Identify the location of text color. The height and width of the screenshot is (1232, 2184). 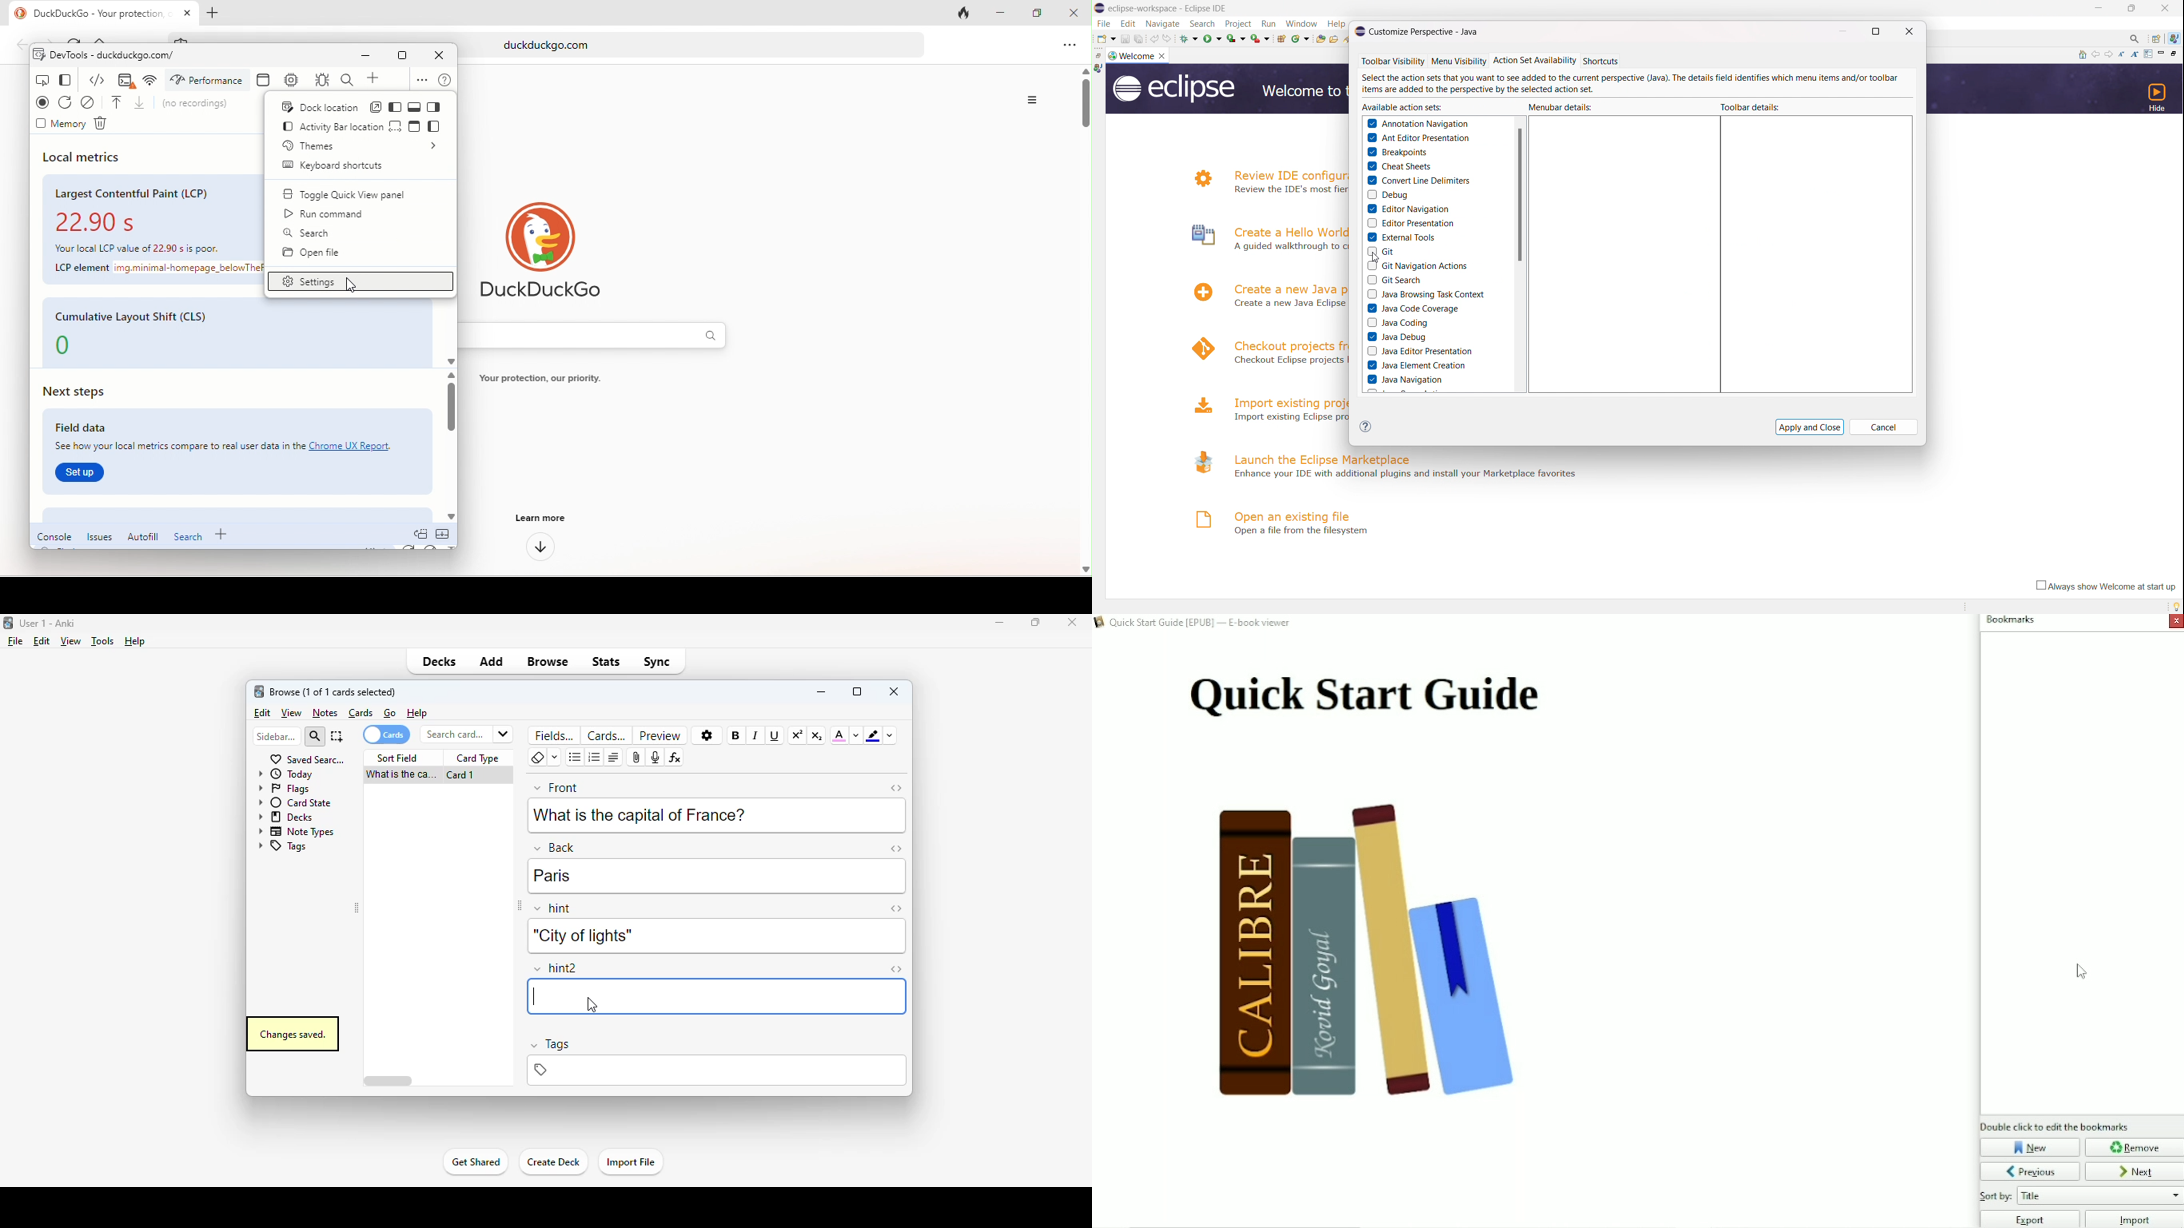
(839, 735).